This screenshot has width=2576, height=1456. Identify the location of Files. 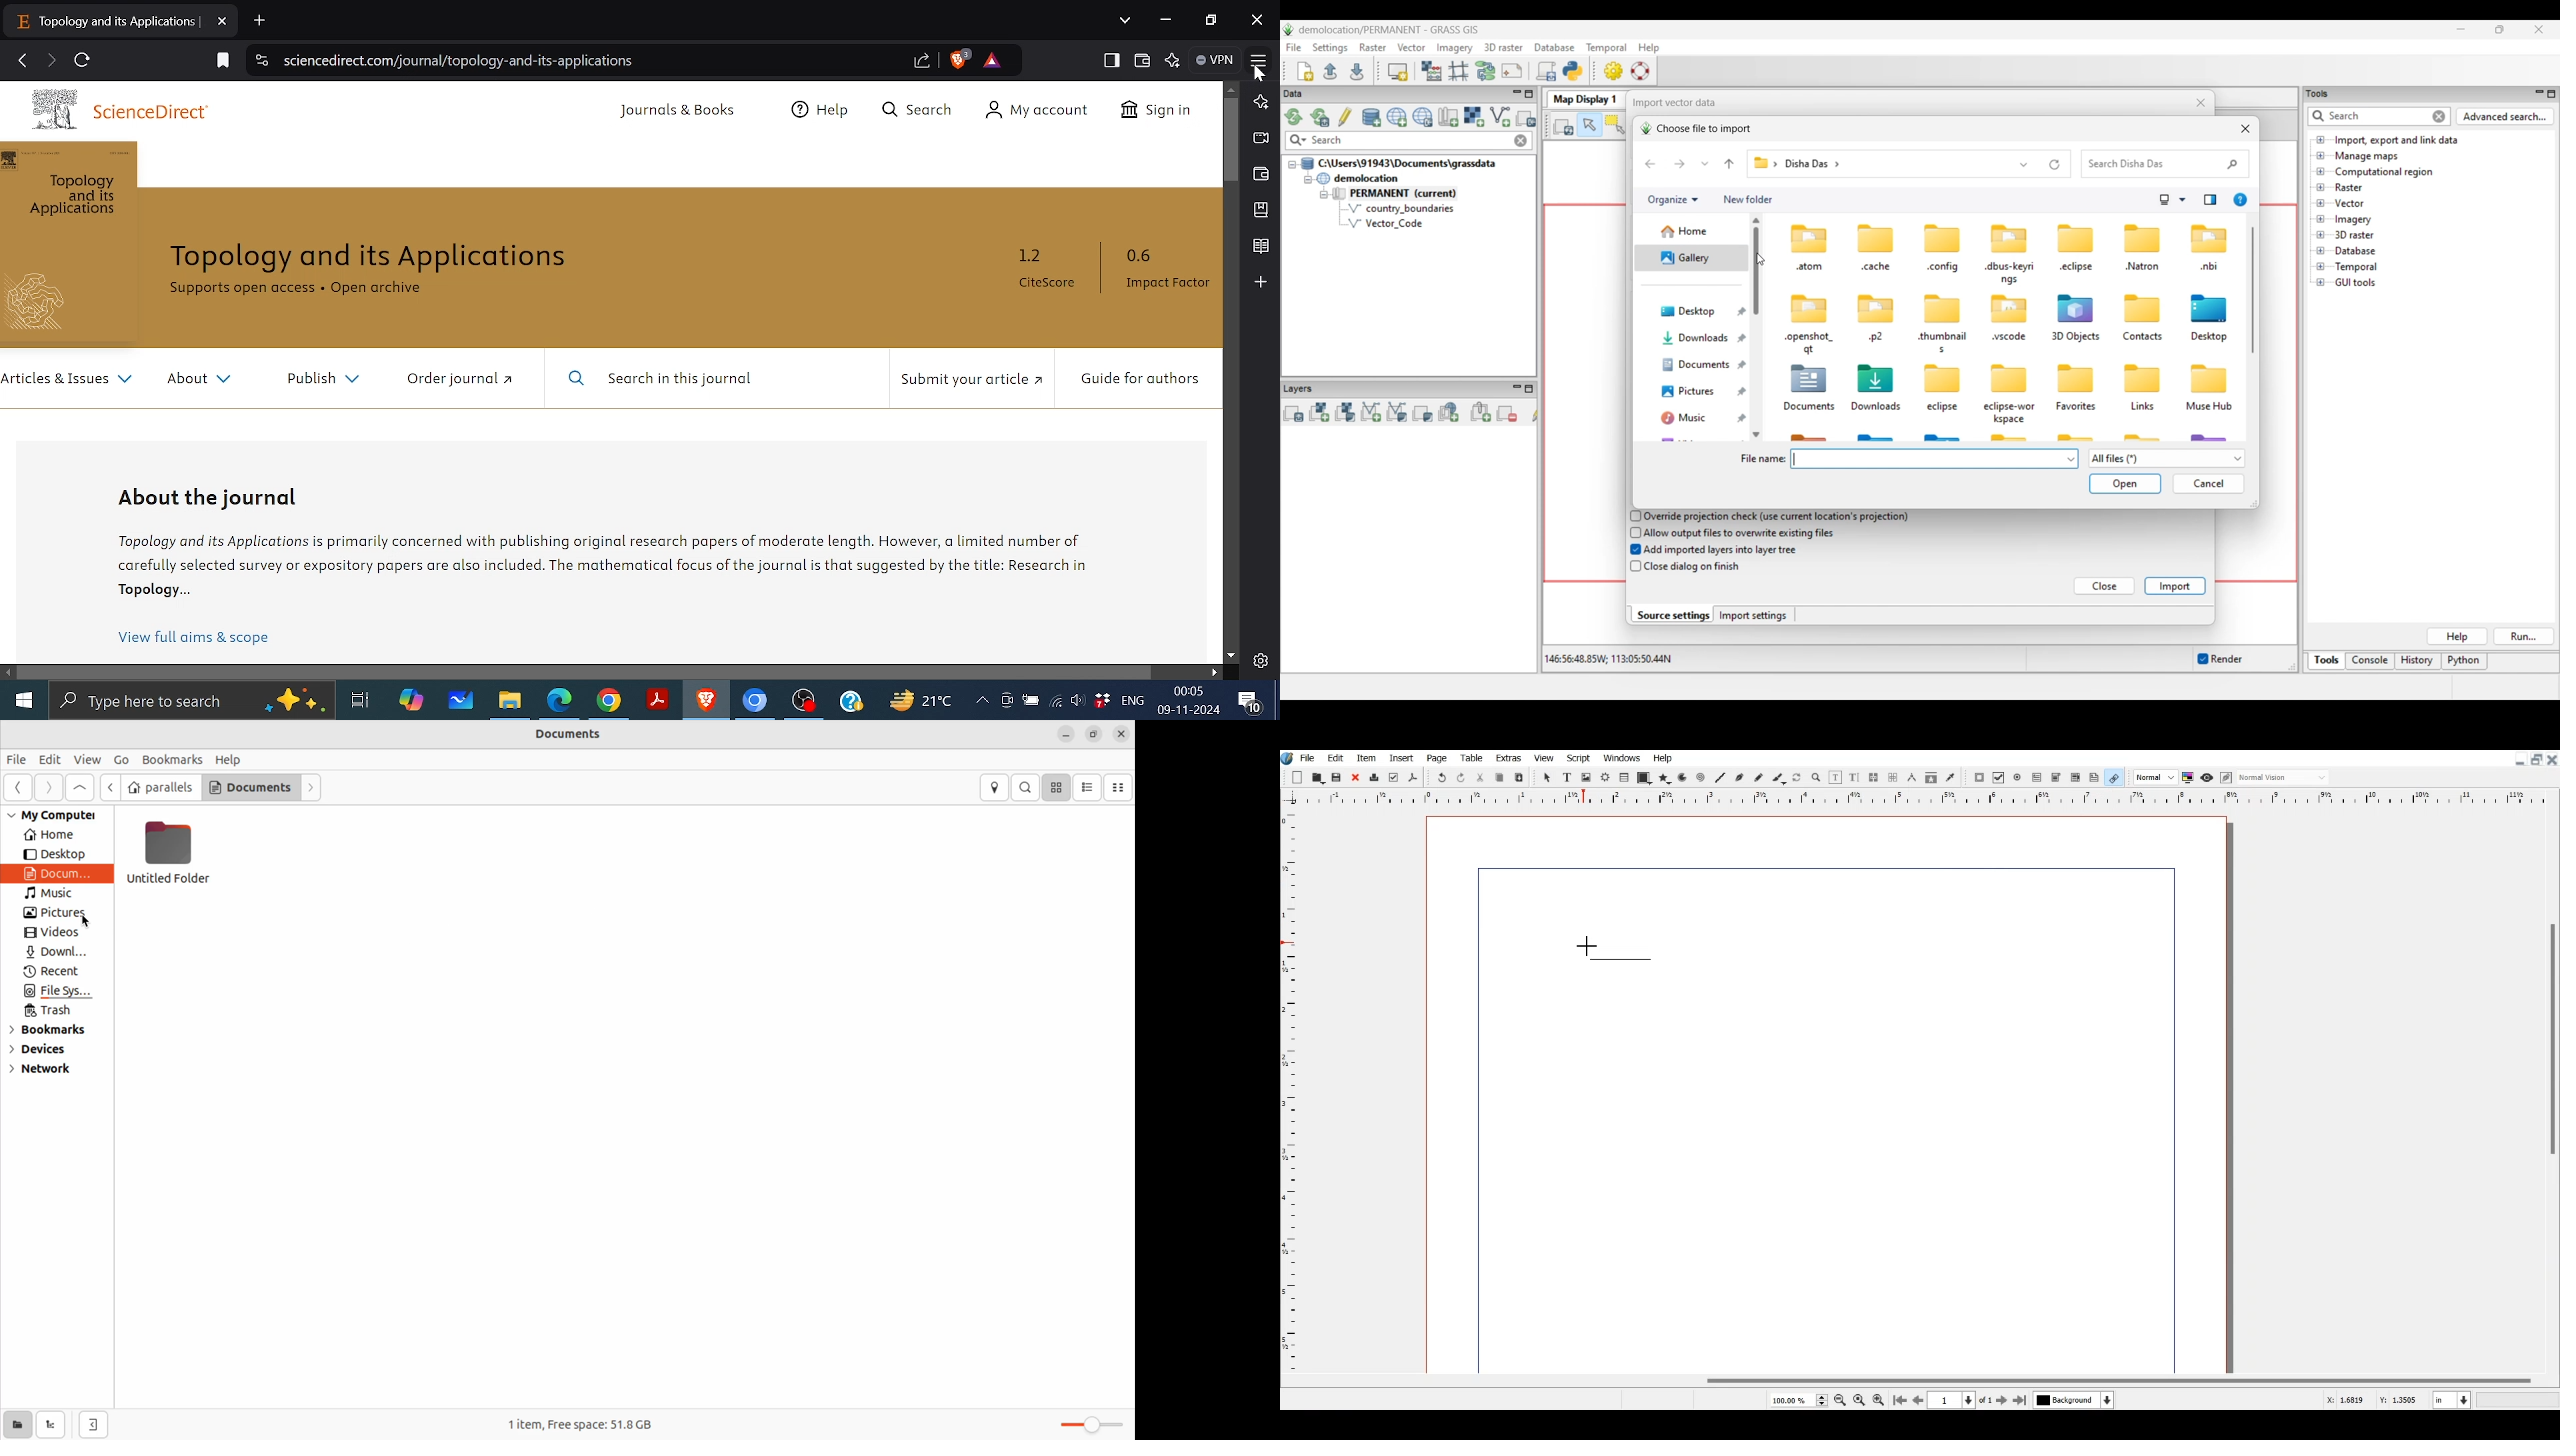
(510, 703).